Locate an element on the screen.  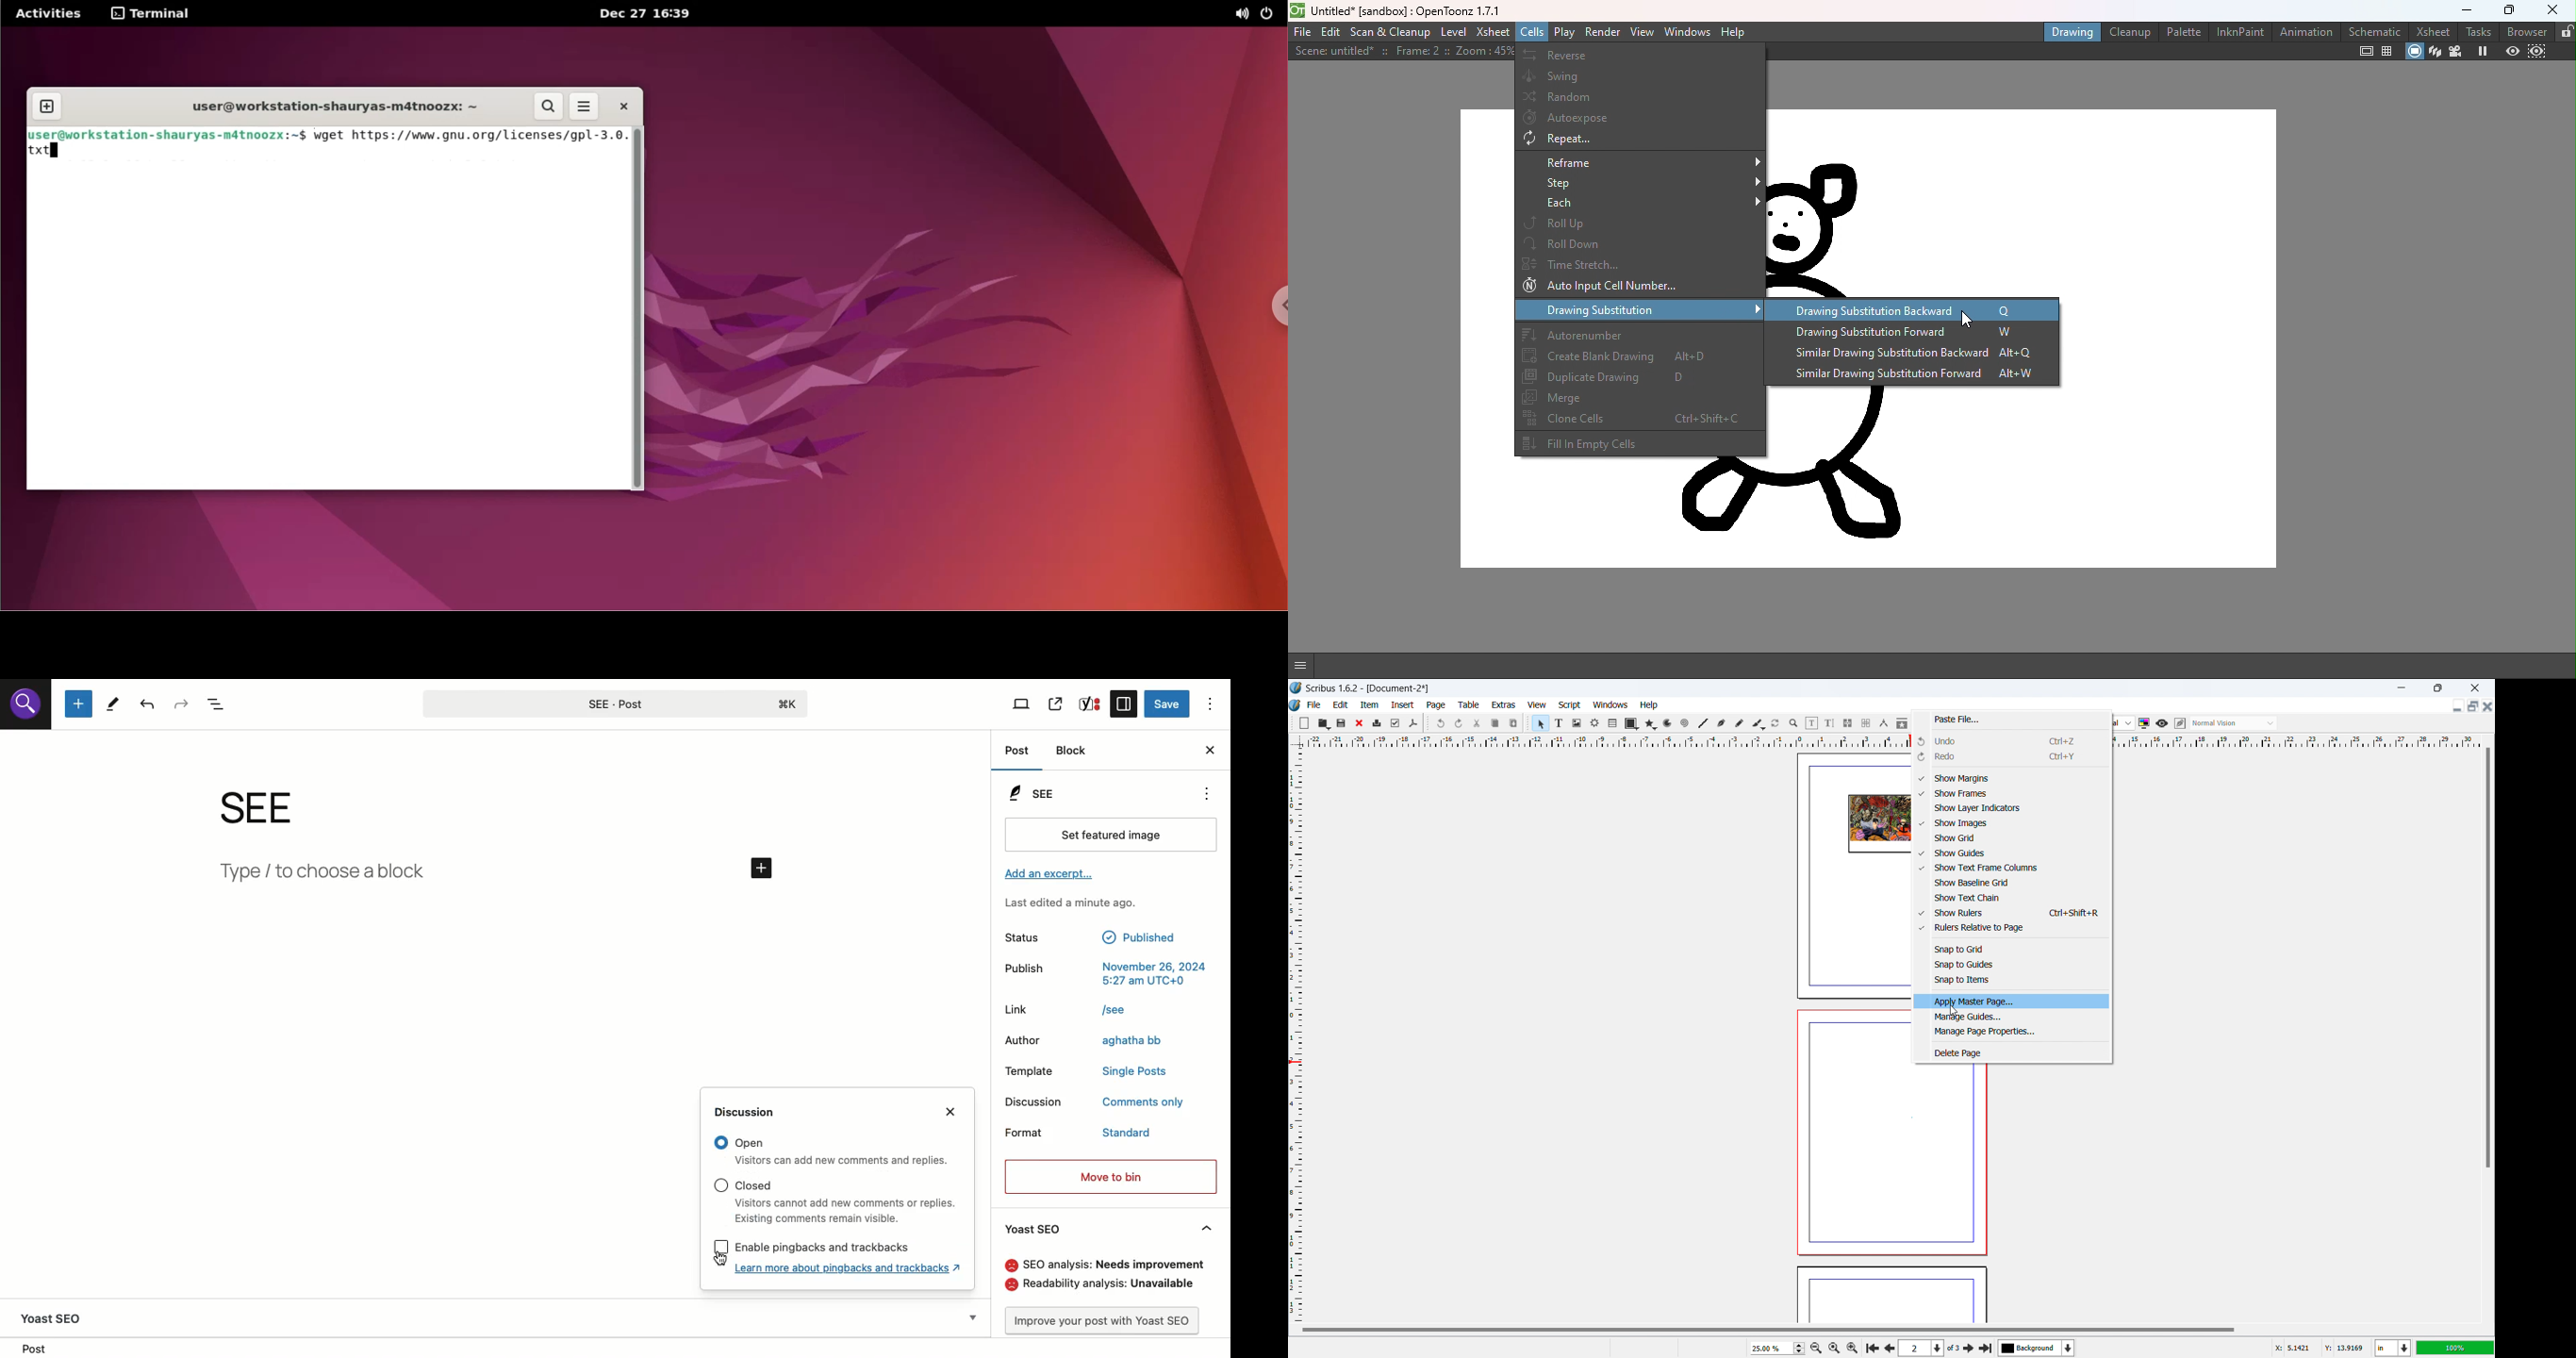
apply master page is located at coordinates (2013, 1001).